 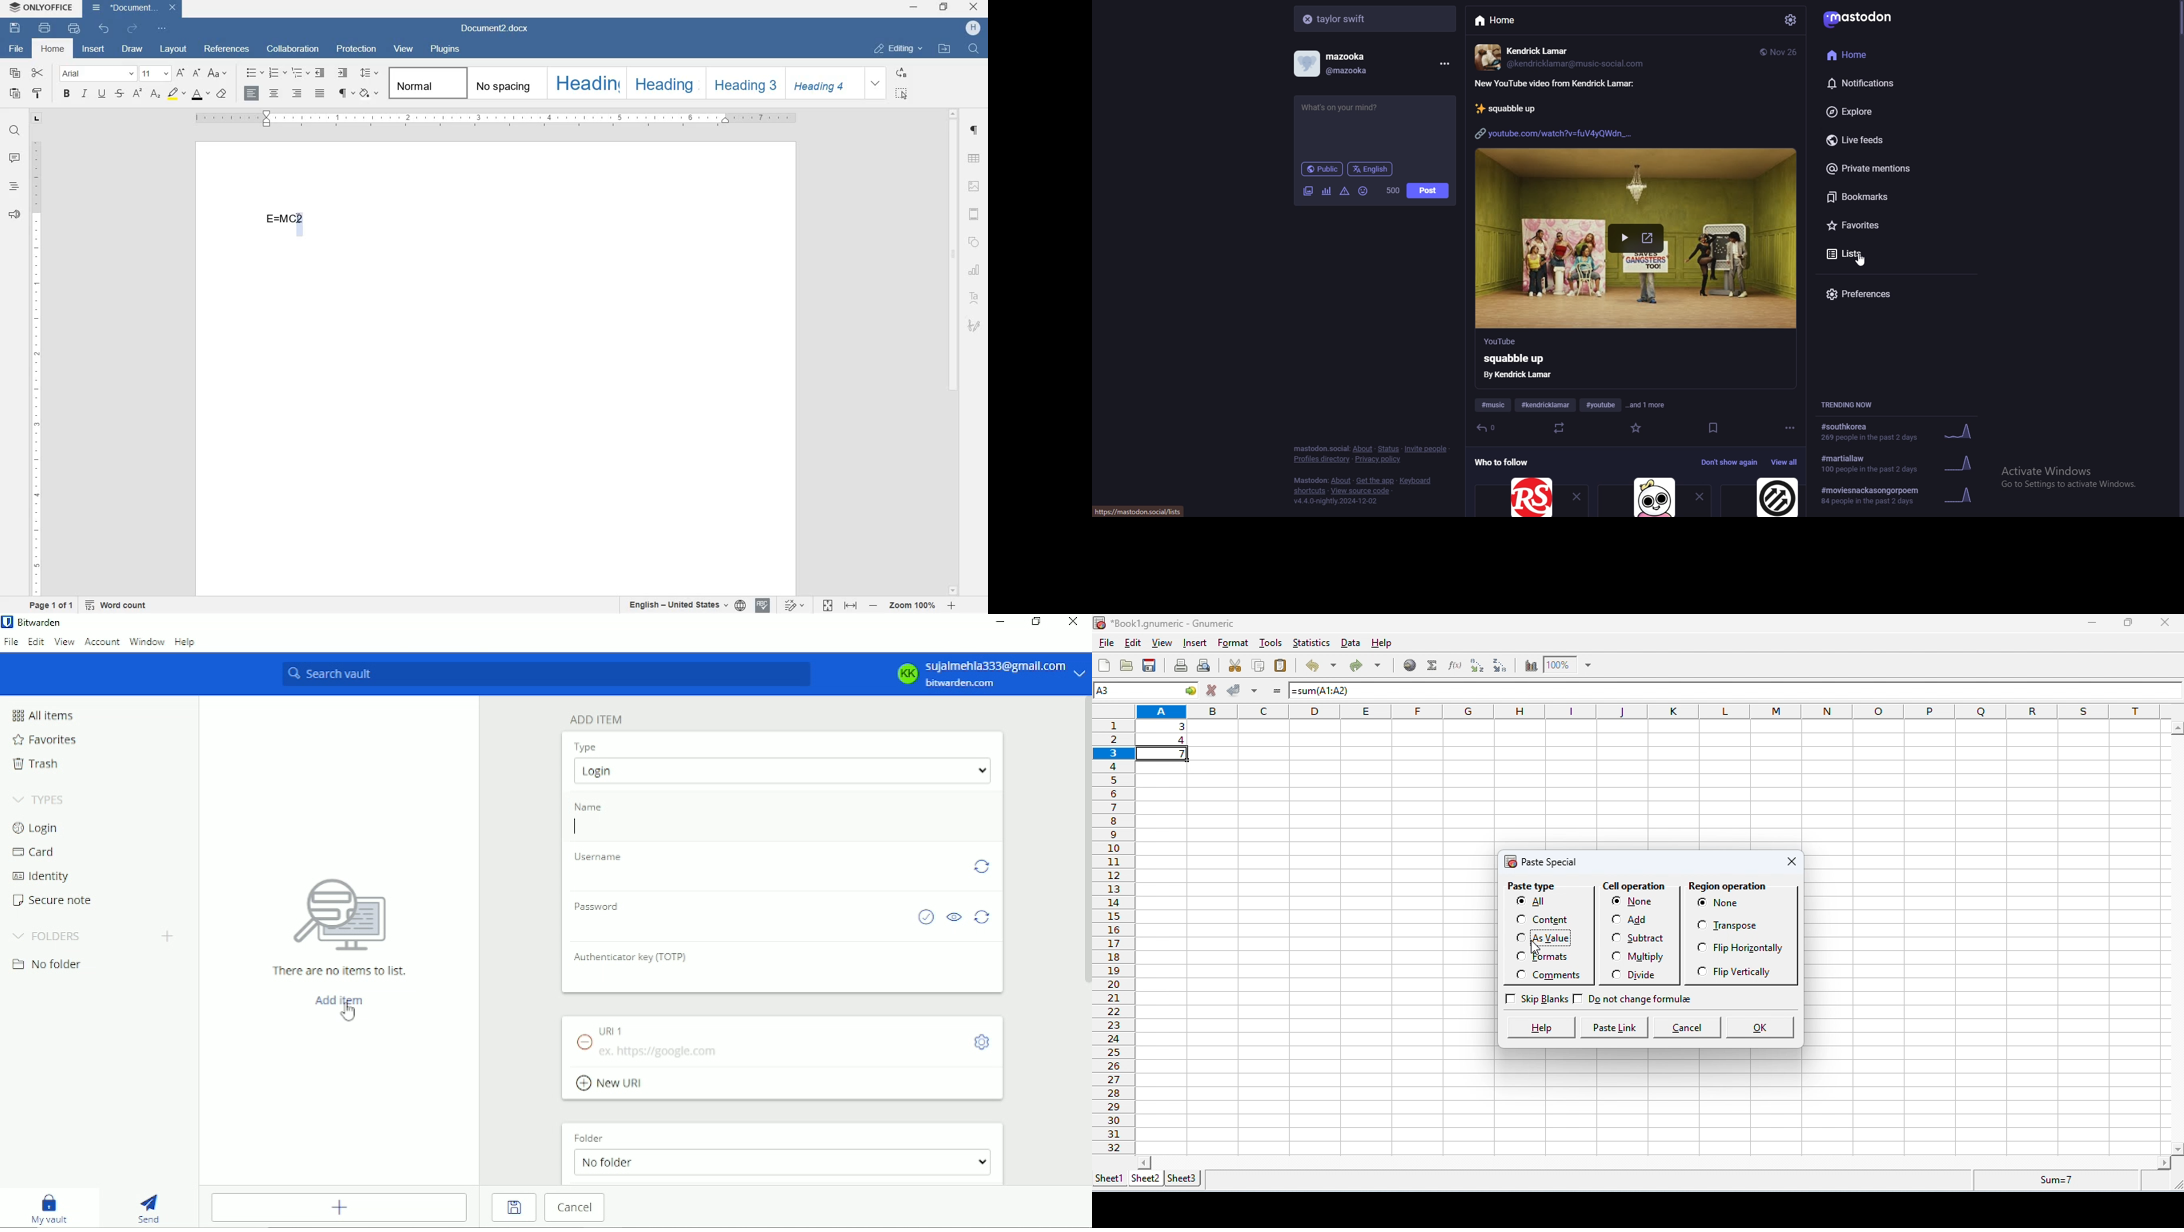 I want to click on Account, so click(x=103, y=642).